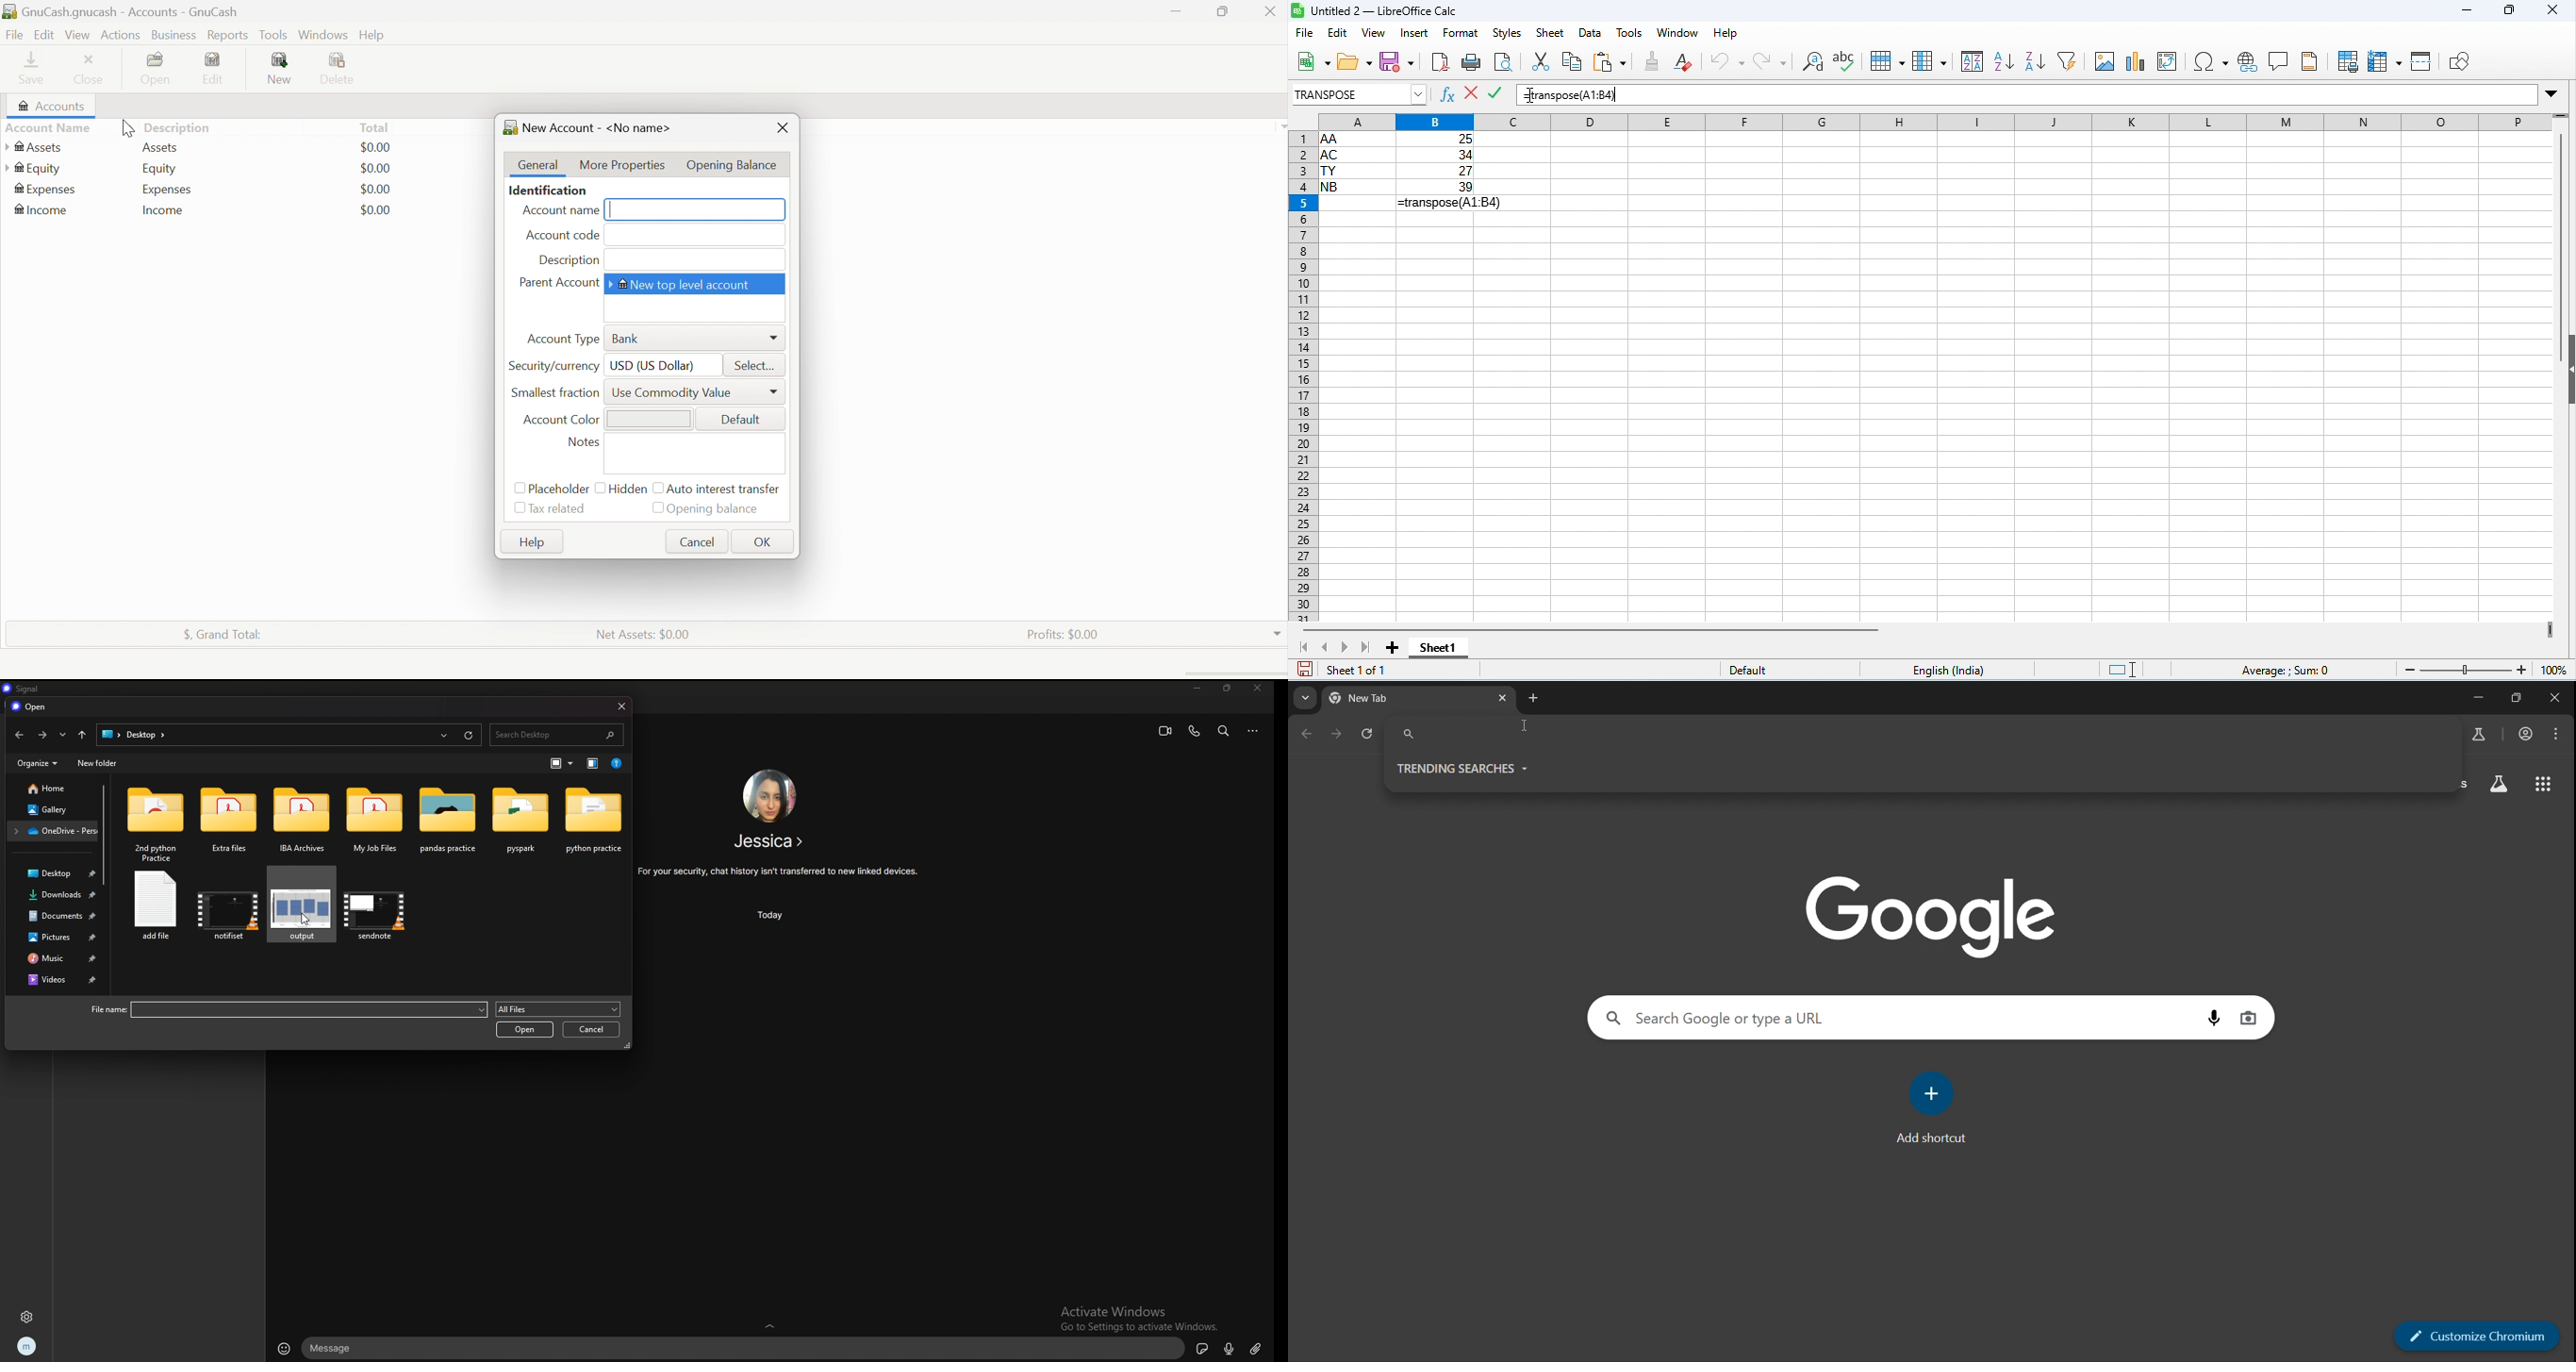 The height and width of the screenshot is (1372, 2576). I want to click on paste, so click(1610, 61).